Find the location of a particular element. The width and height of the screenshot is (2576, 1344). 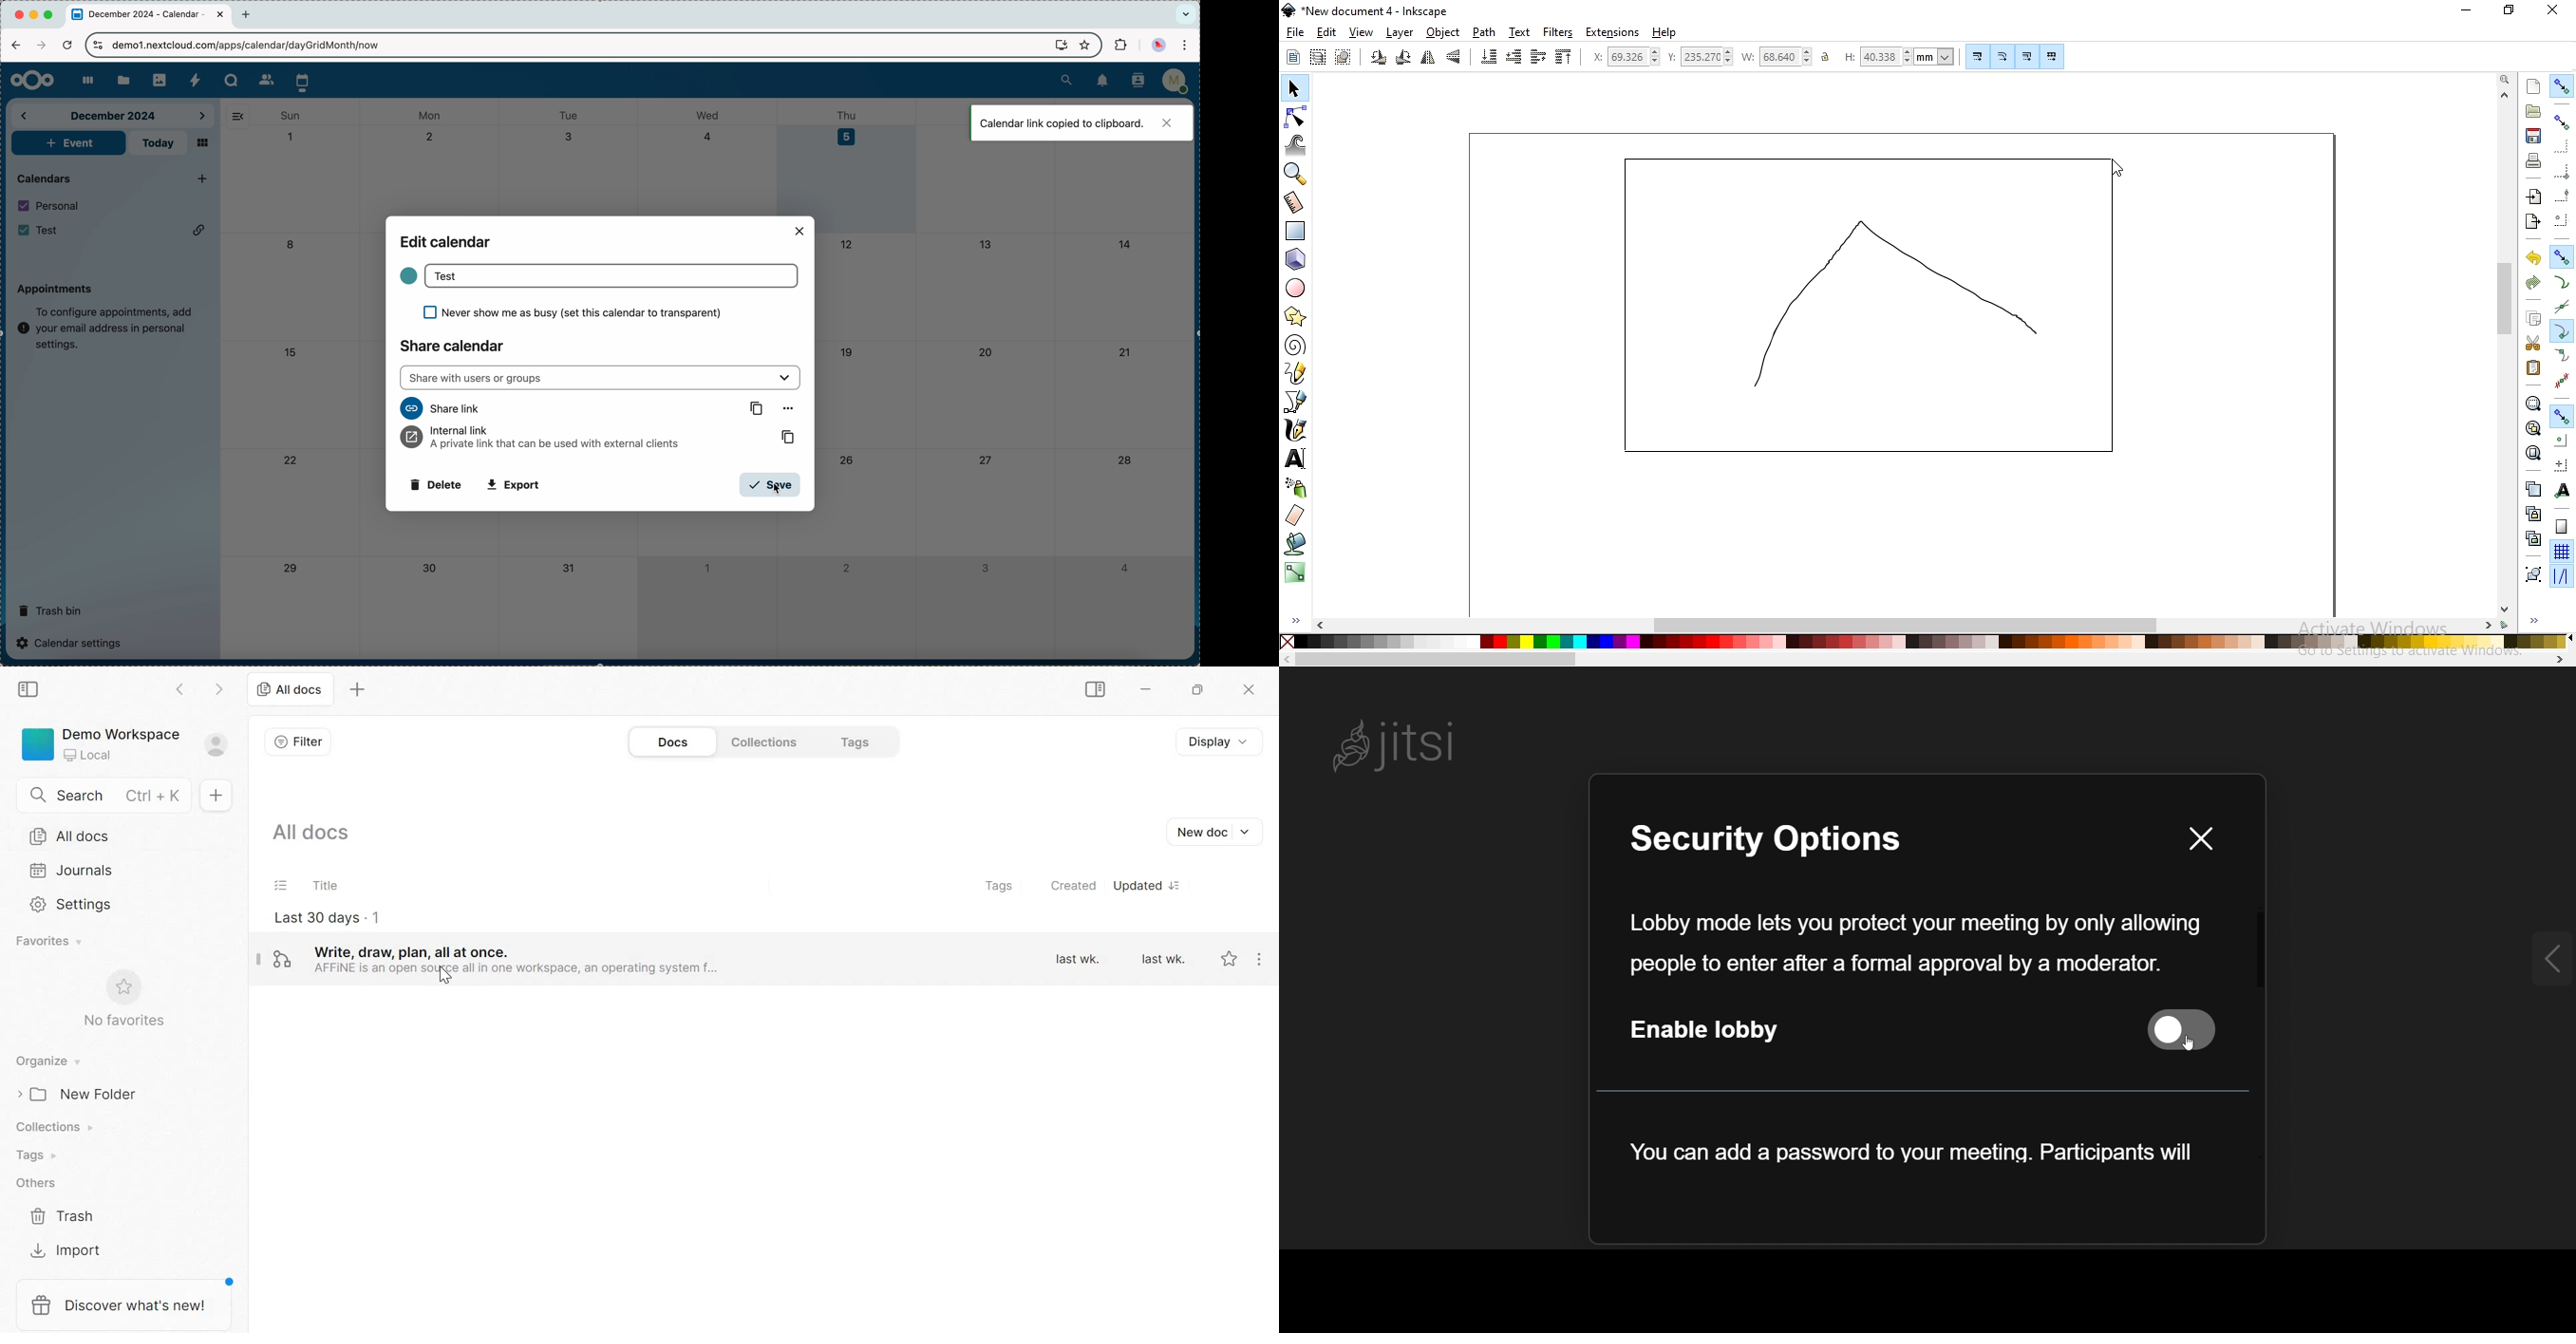

Settings is located at coordinates (70, 906).